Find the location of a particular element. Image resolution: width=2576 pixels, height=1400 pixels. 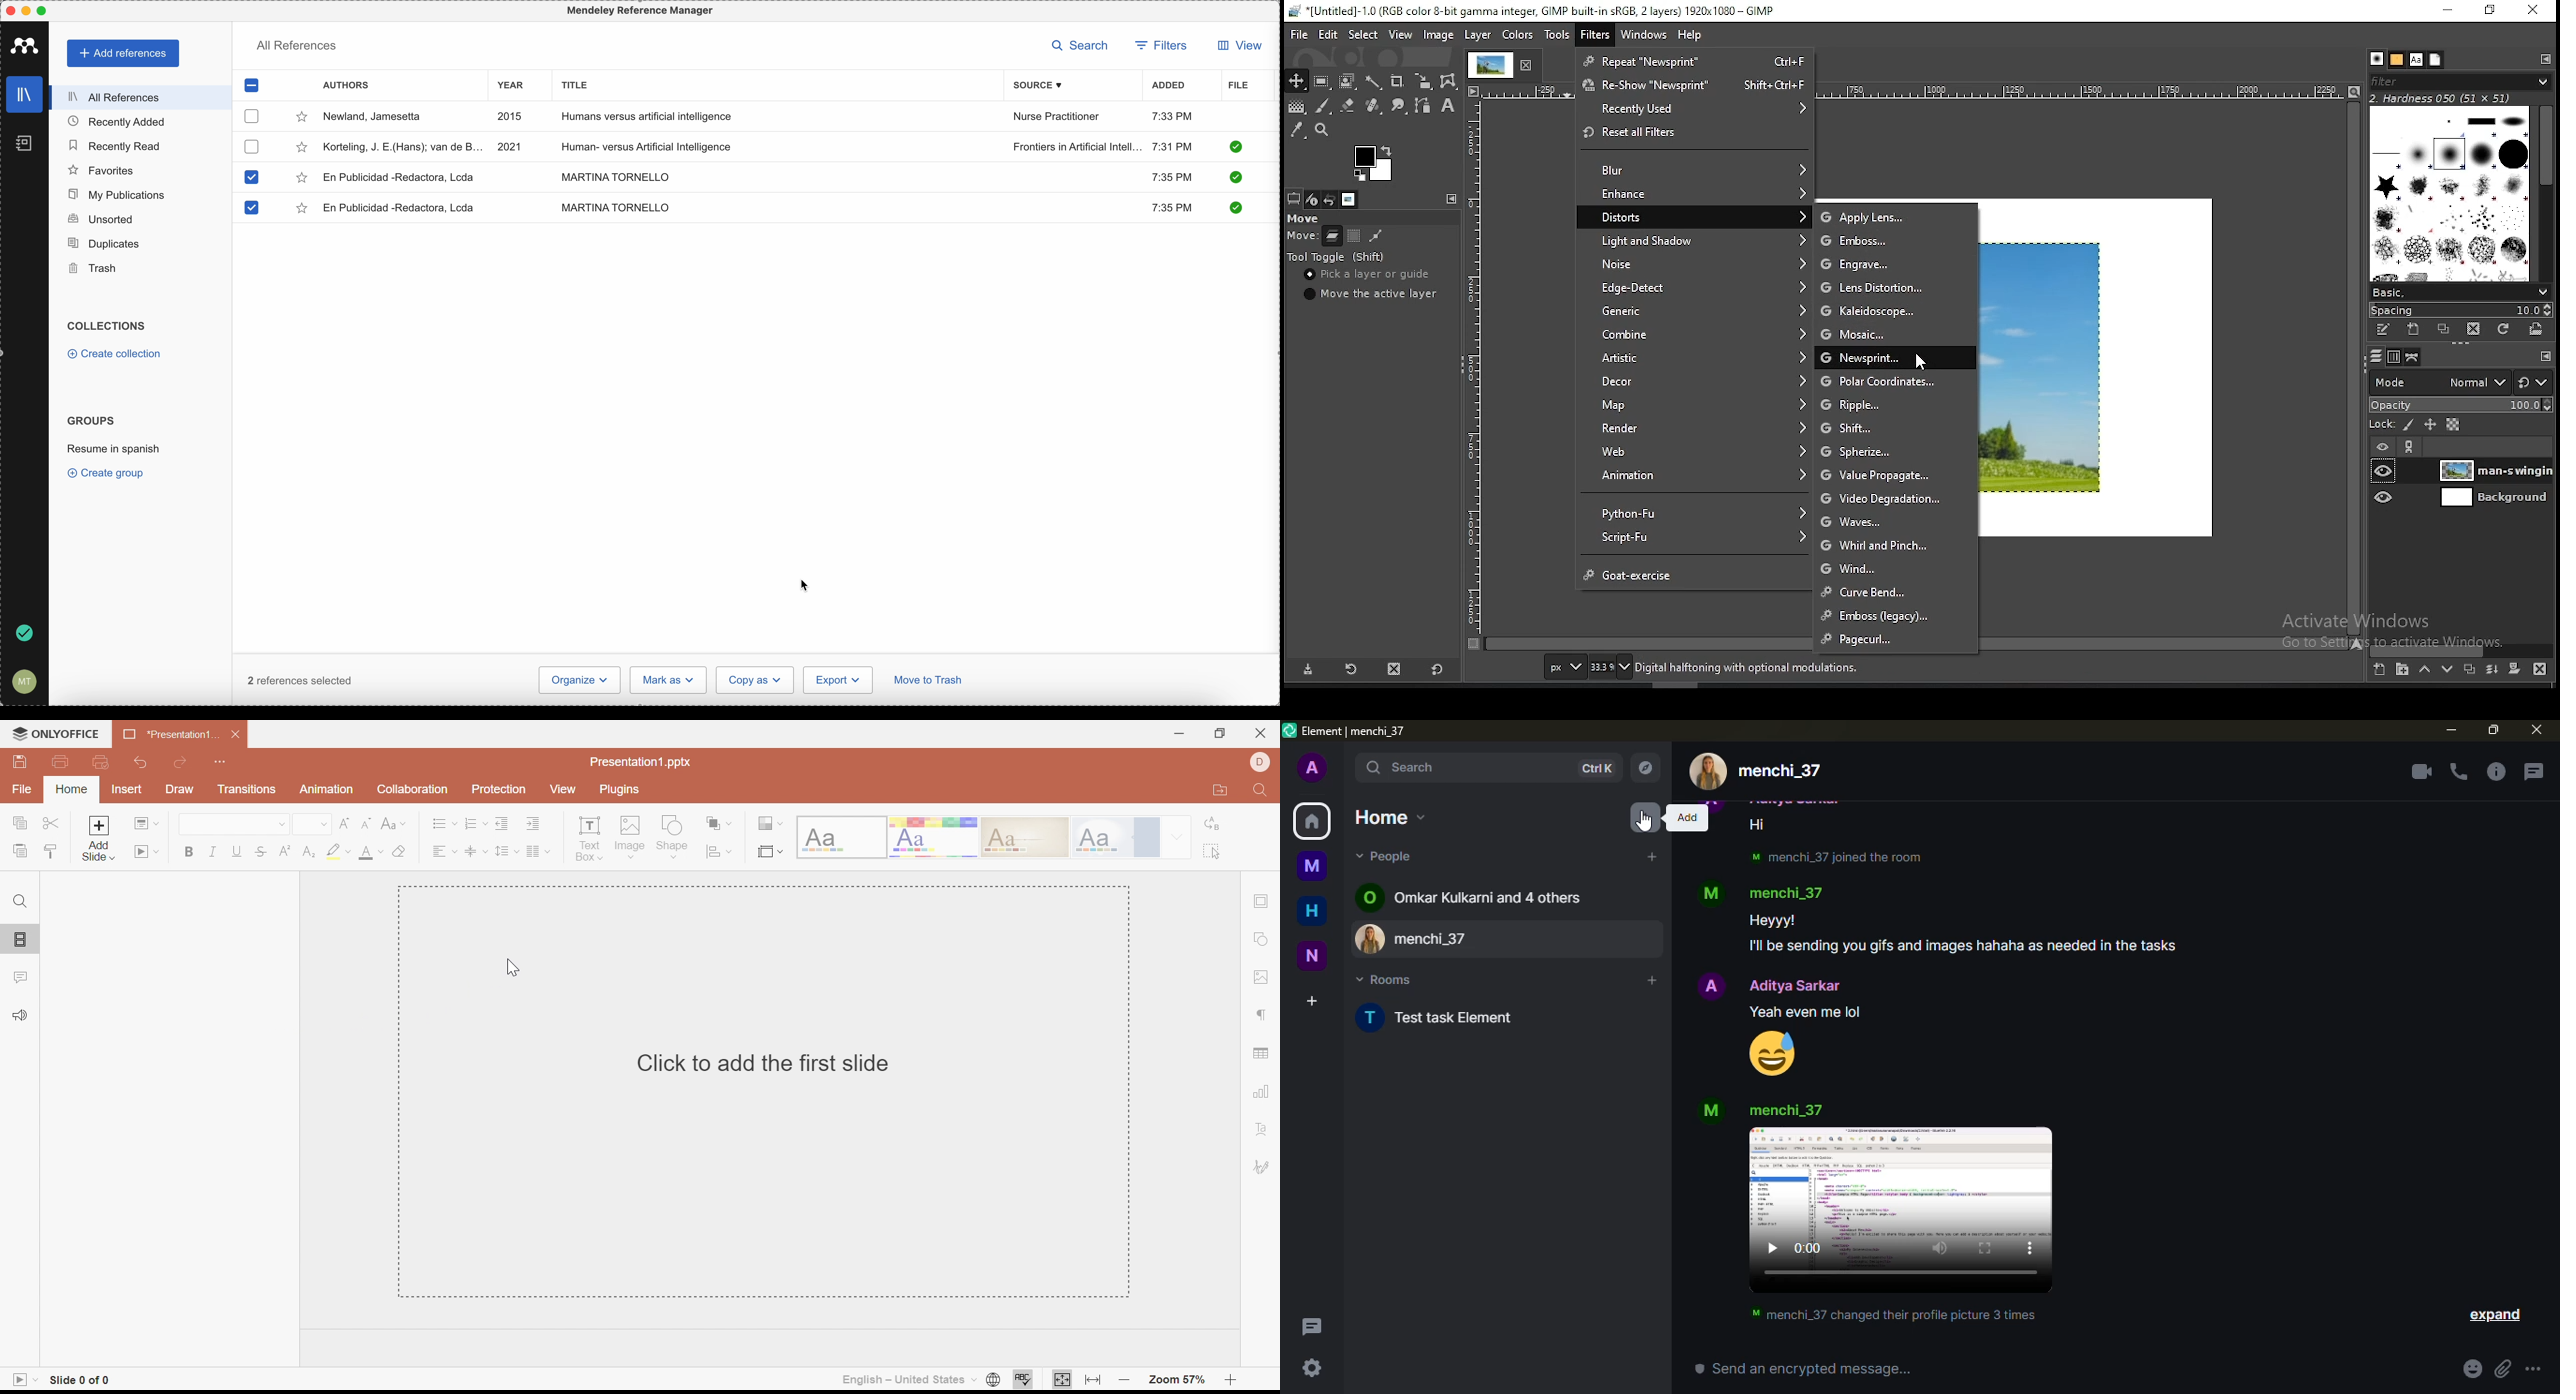

mosaic is located at coordinates (1894, 333).